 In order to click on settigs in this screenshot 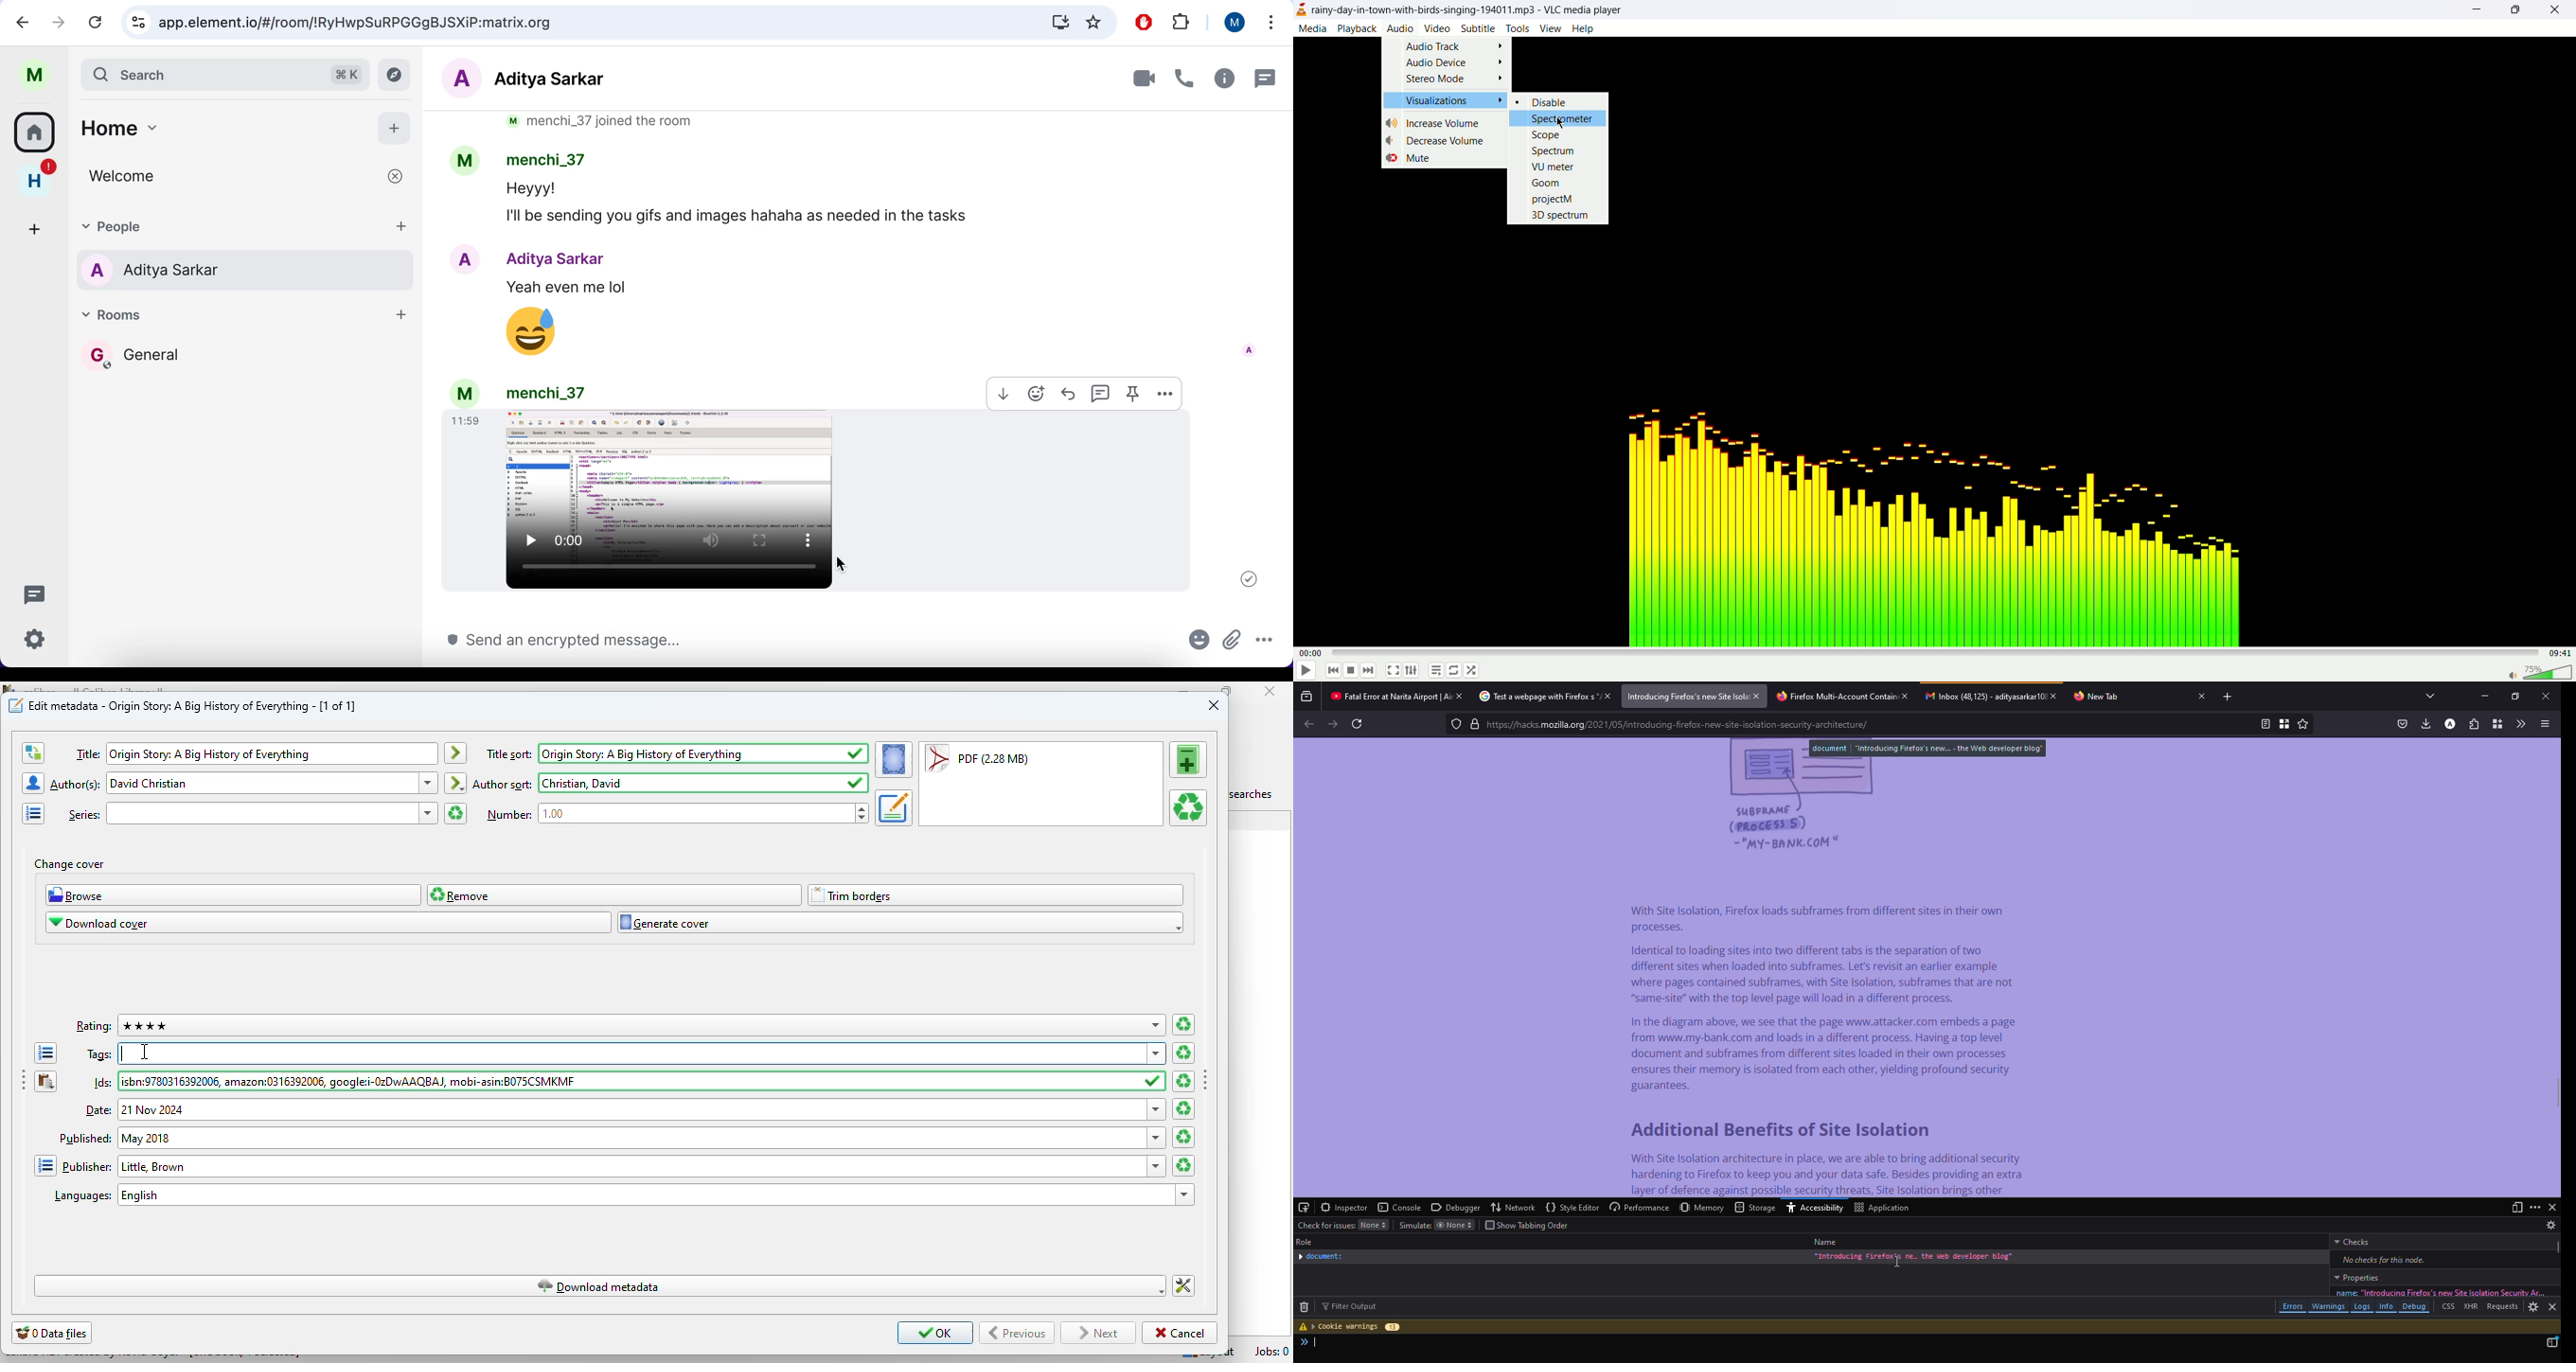, I will do `click(2534, 1308)`.